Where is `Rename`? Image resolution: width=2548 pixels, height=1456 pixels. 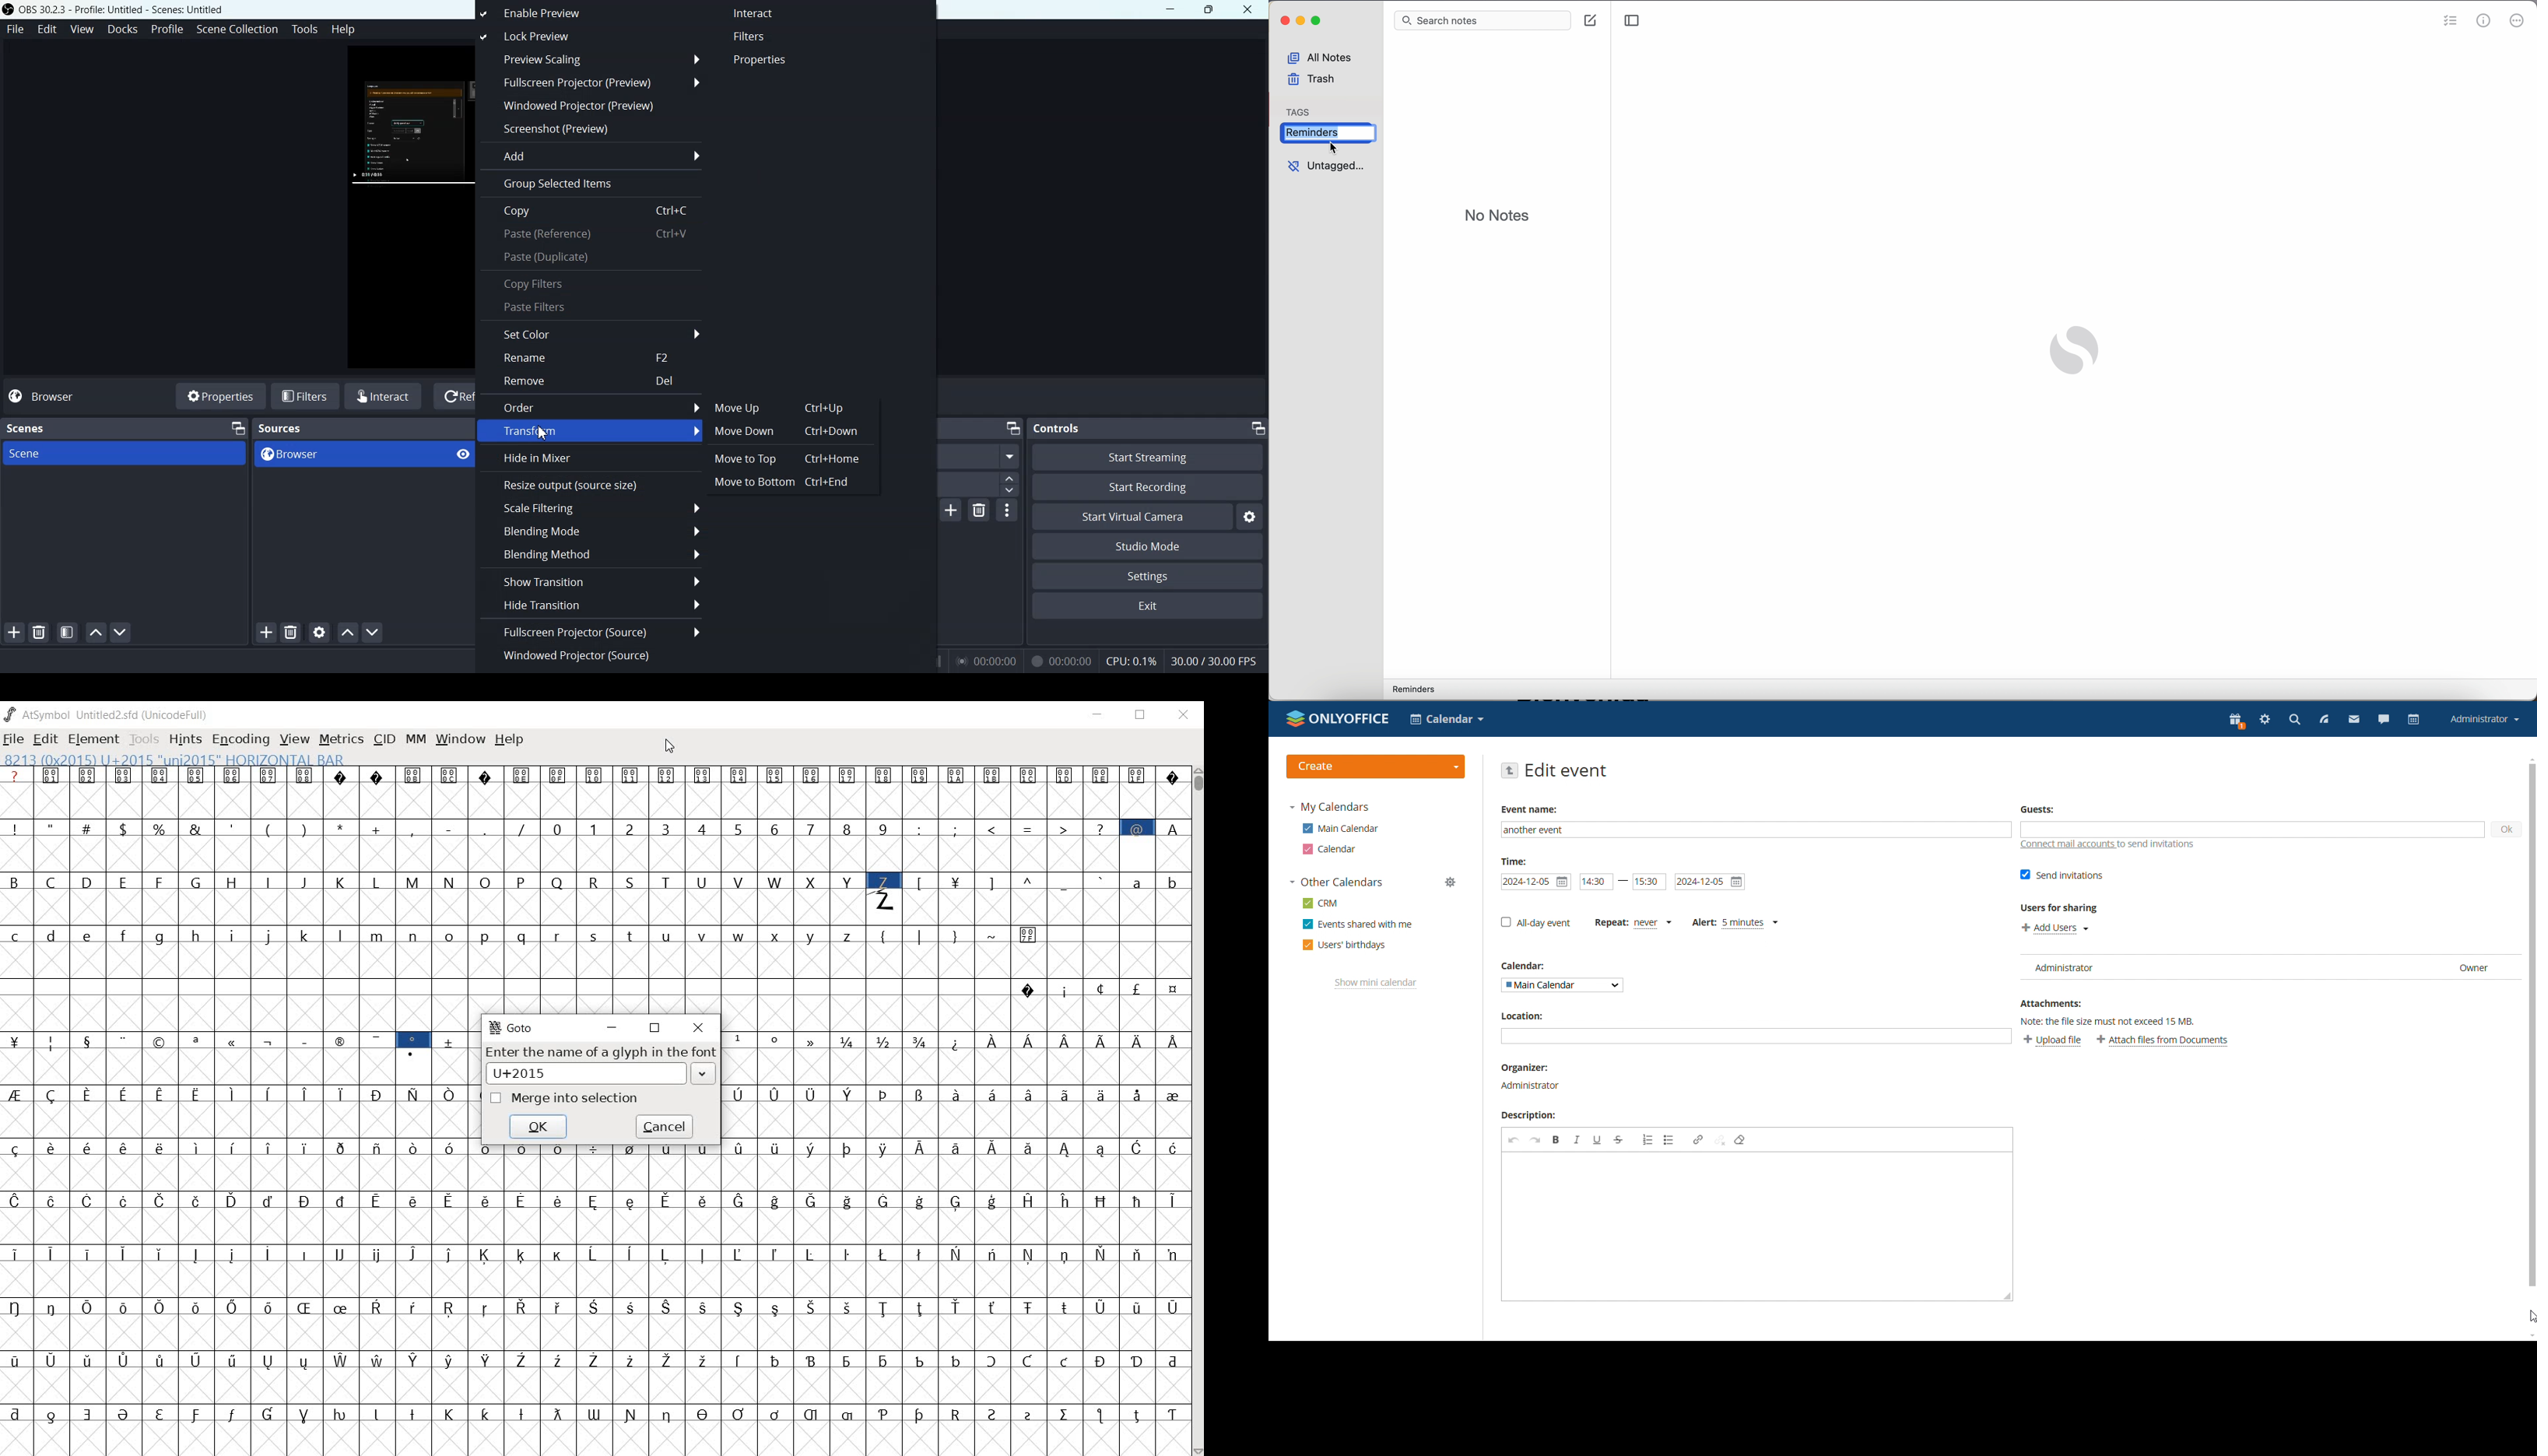 Rename is located at coordinates (593, 358).